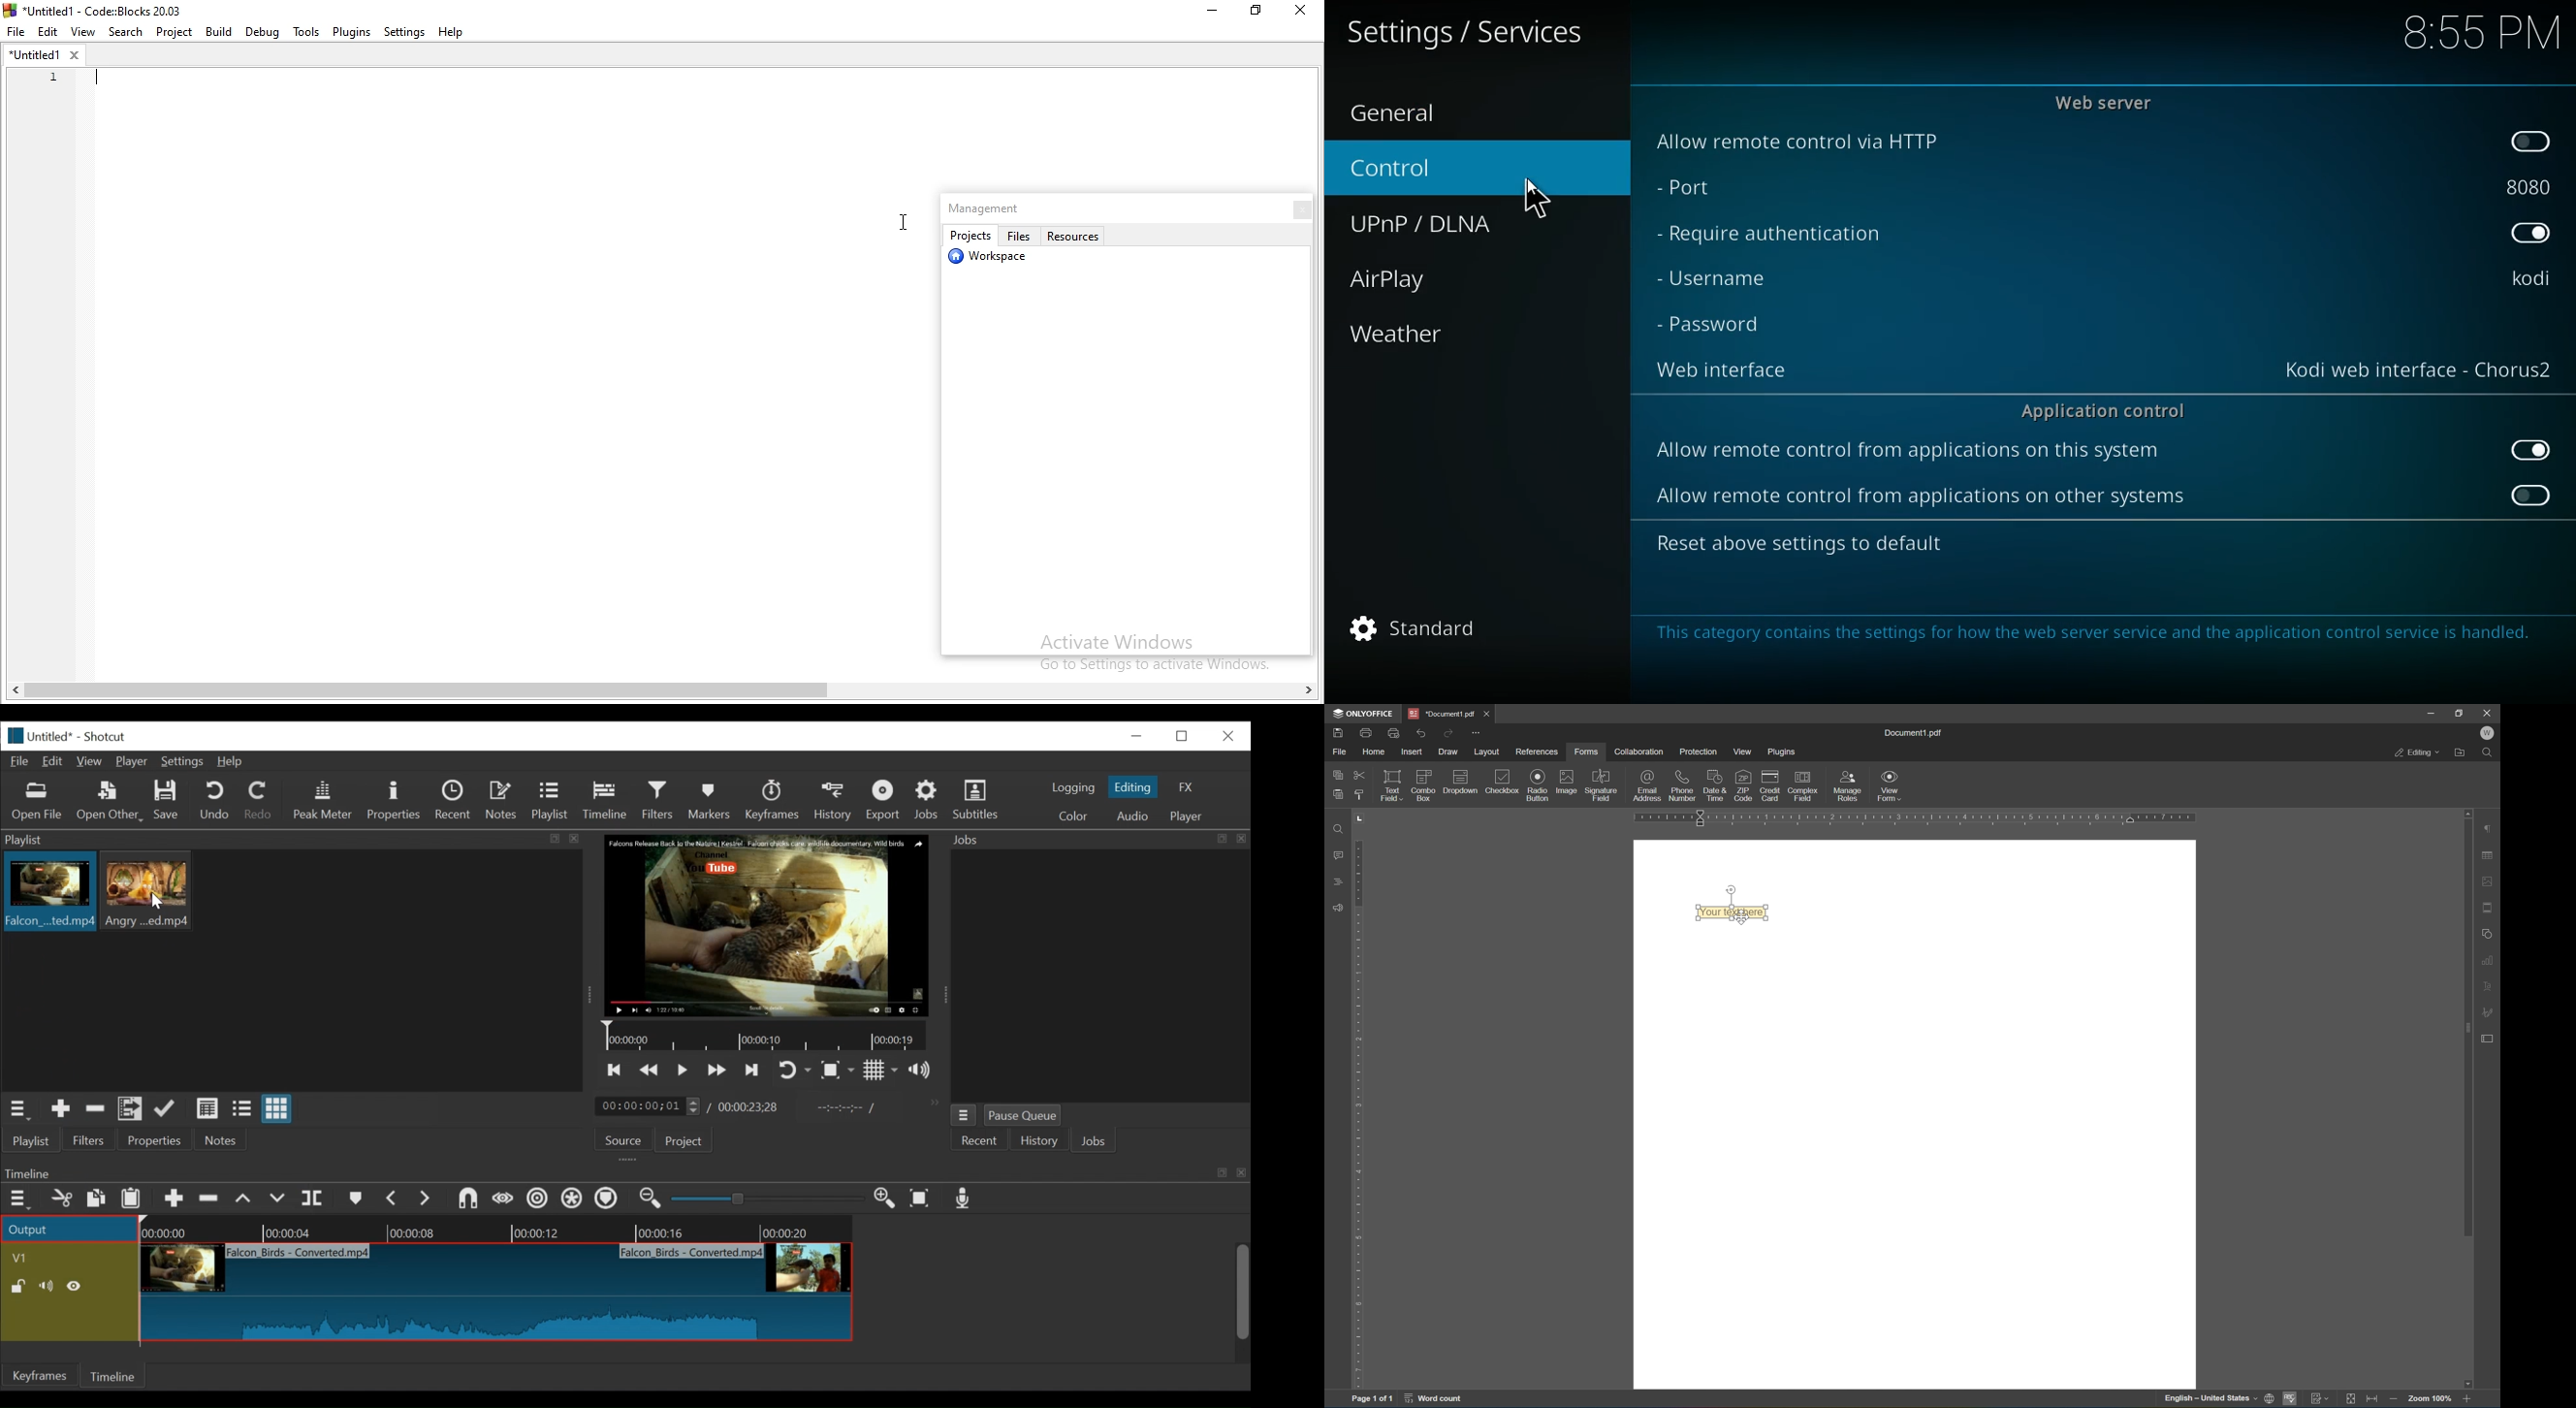  What do you see at coordinates (1910, 453) in the screenshot?
I see `allow remote control` at bounding box center [1910, 453].